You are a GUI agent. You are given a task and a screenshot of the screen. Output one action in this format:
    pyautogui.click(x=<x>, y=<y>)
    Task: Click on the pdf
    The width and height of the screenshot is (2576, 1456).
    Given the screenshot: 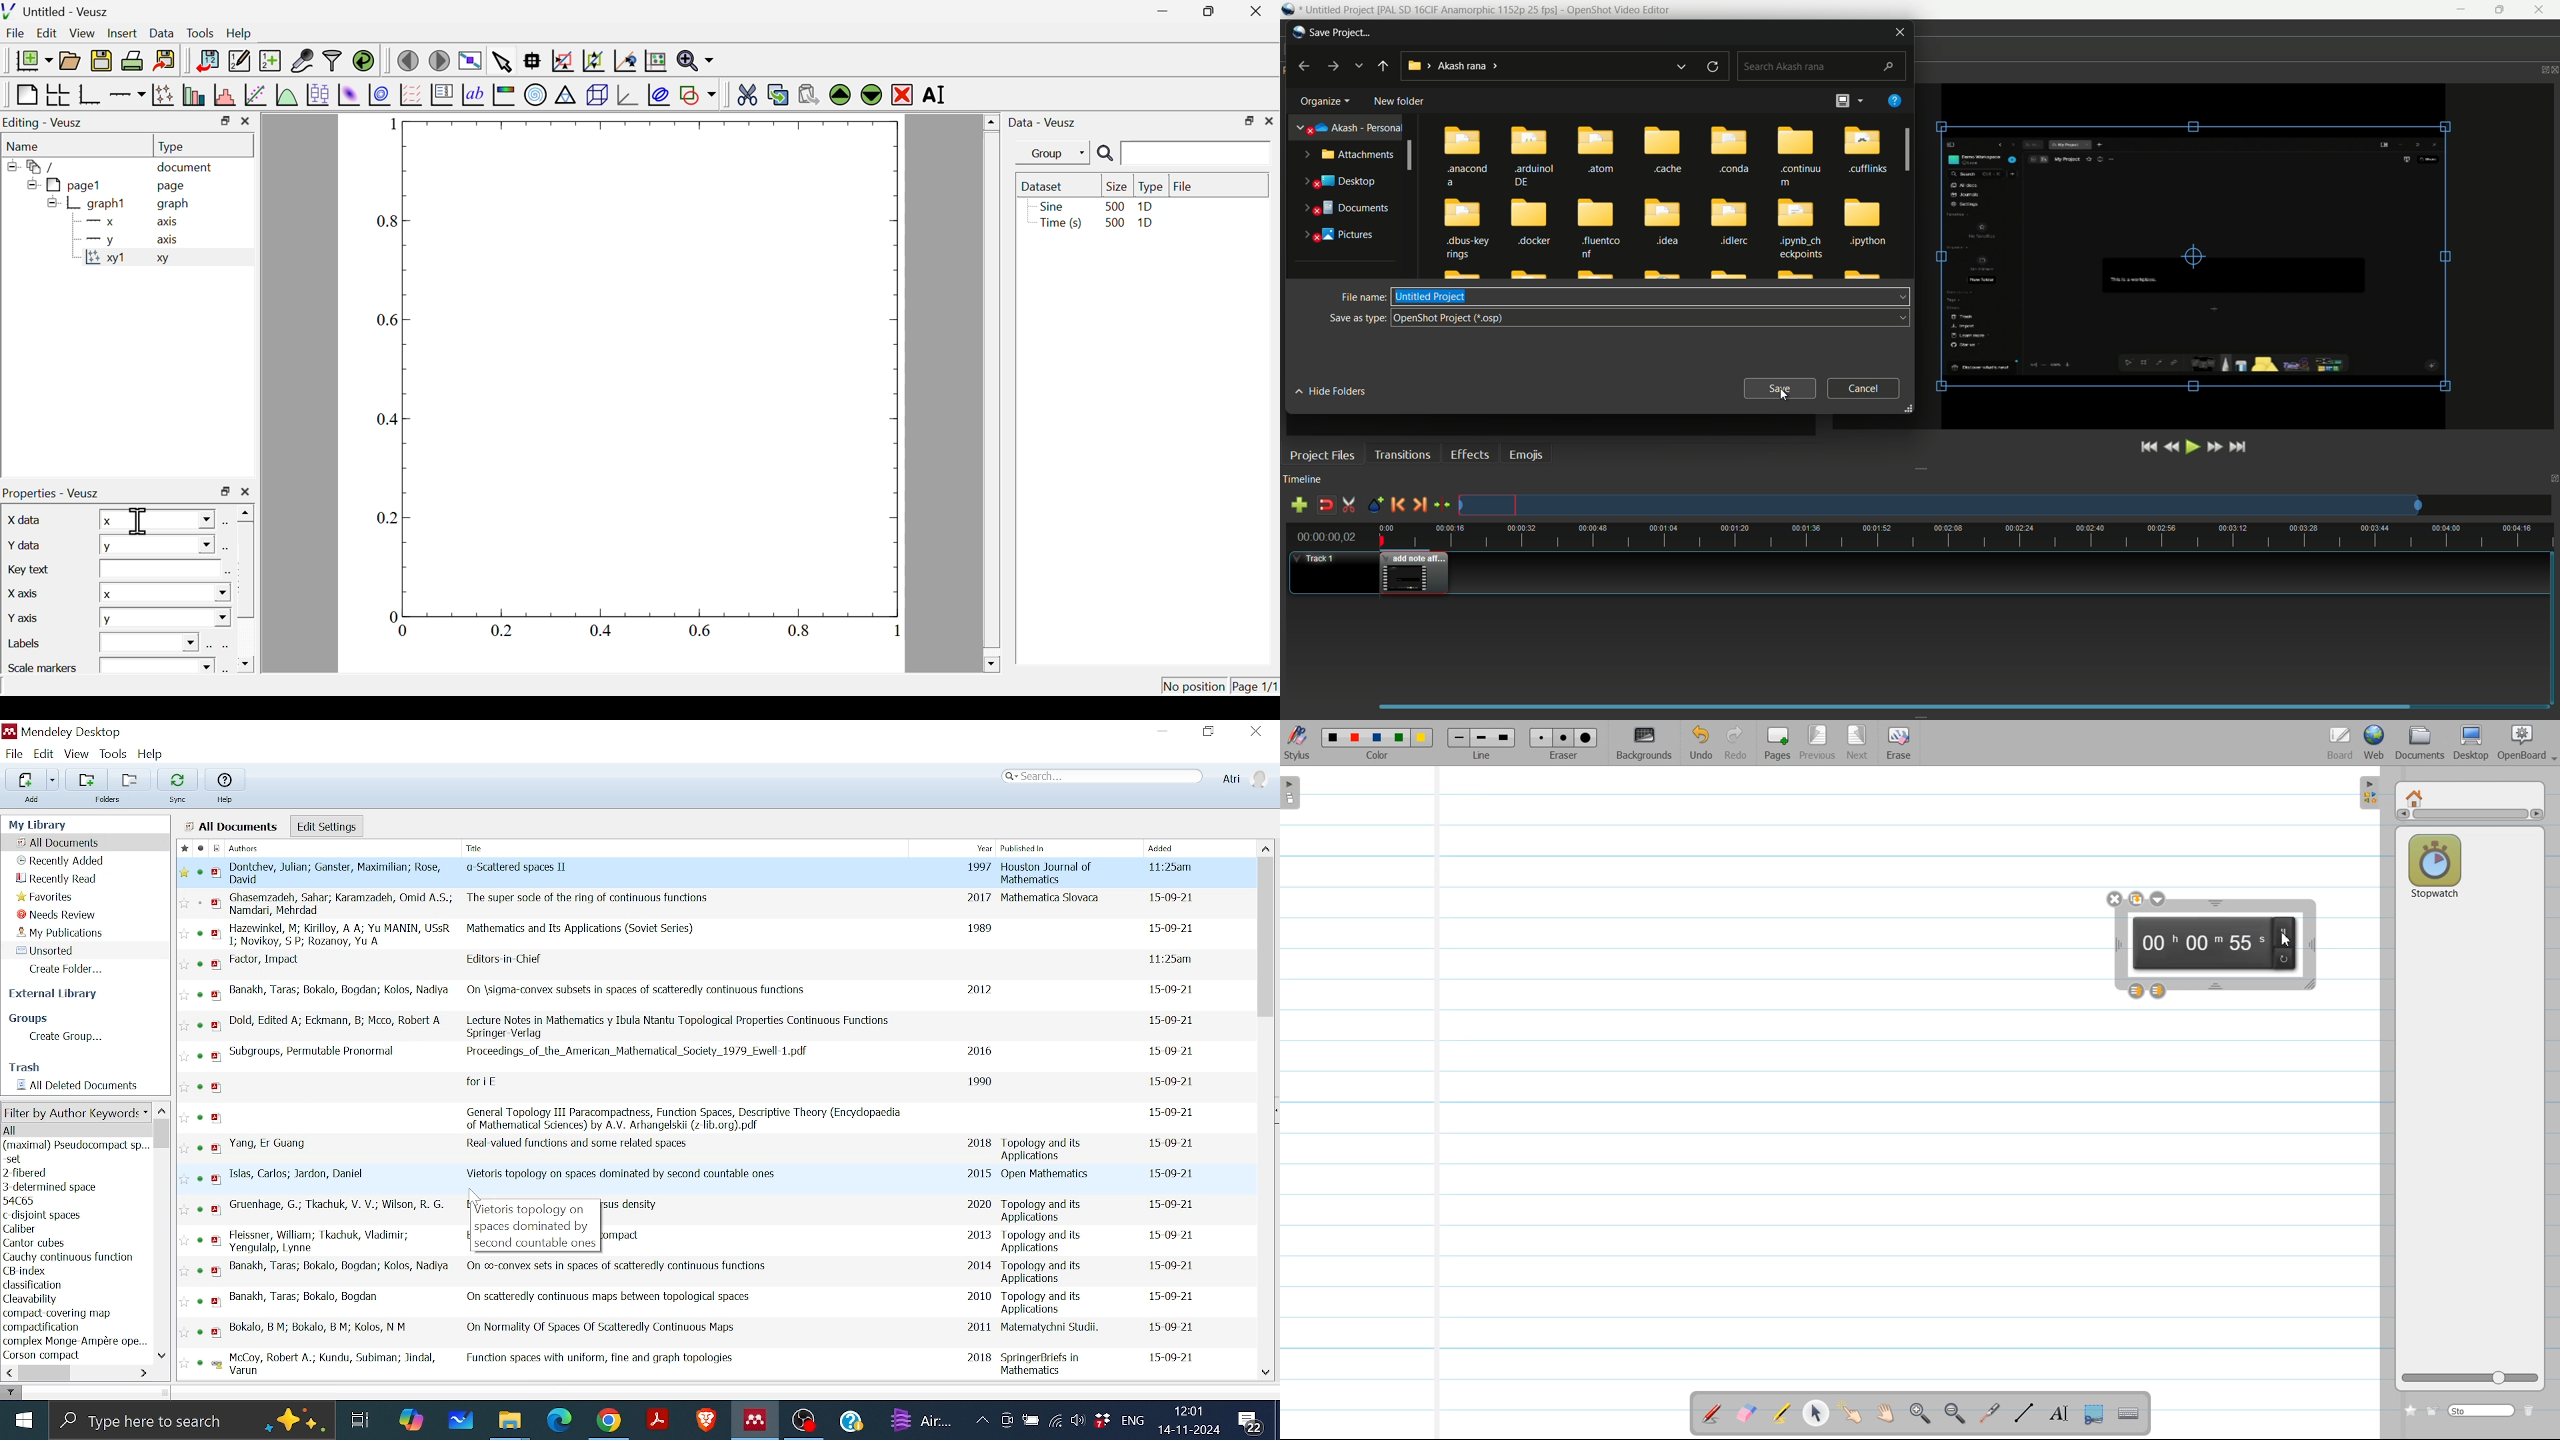 What is the action you would take?
    pyautogui.click(x=220, y=1241)
    